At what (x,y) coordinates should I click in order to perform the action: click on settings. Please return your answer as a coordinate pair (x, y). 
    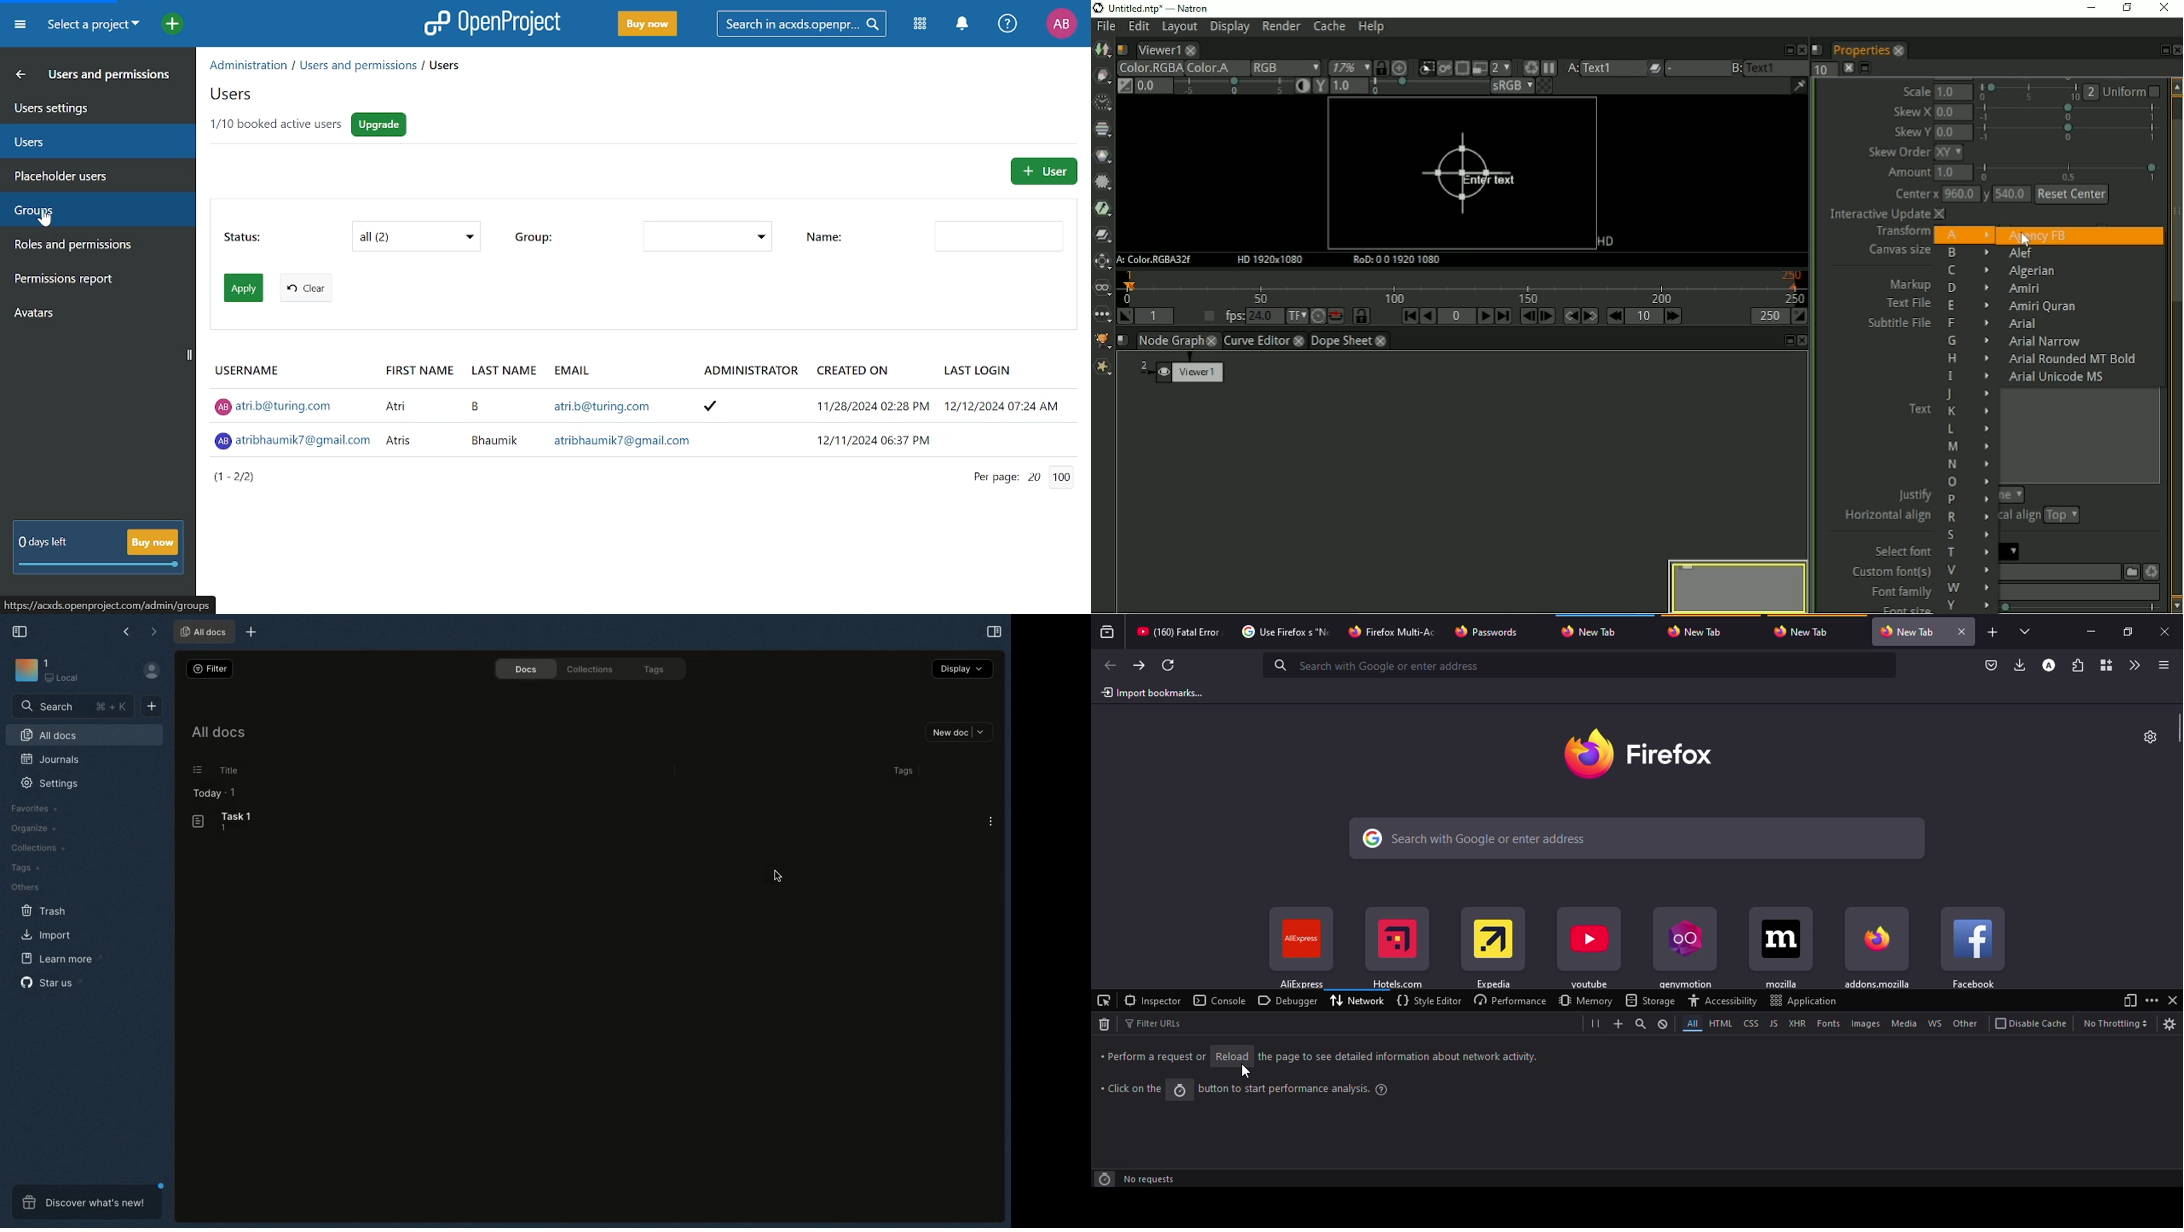
    Looking at the image, I should click on (2152, 736).